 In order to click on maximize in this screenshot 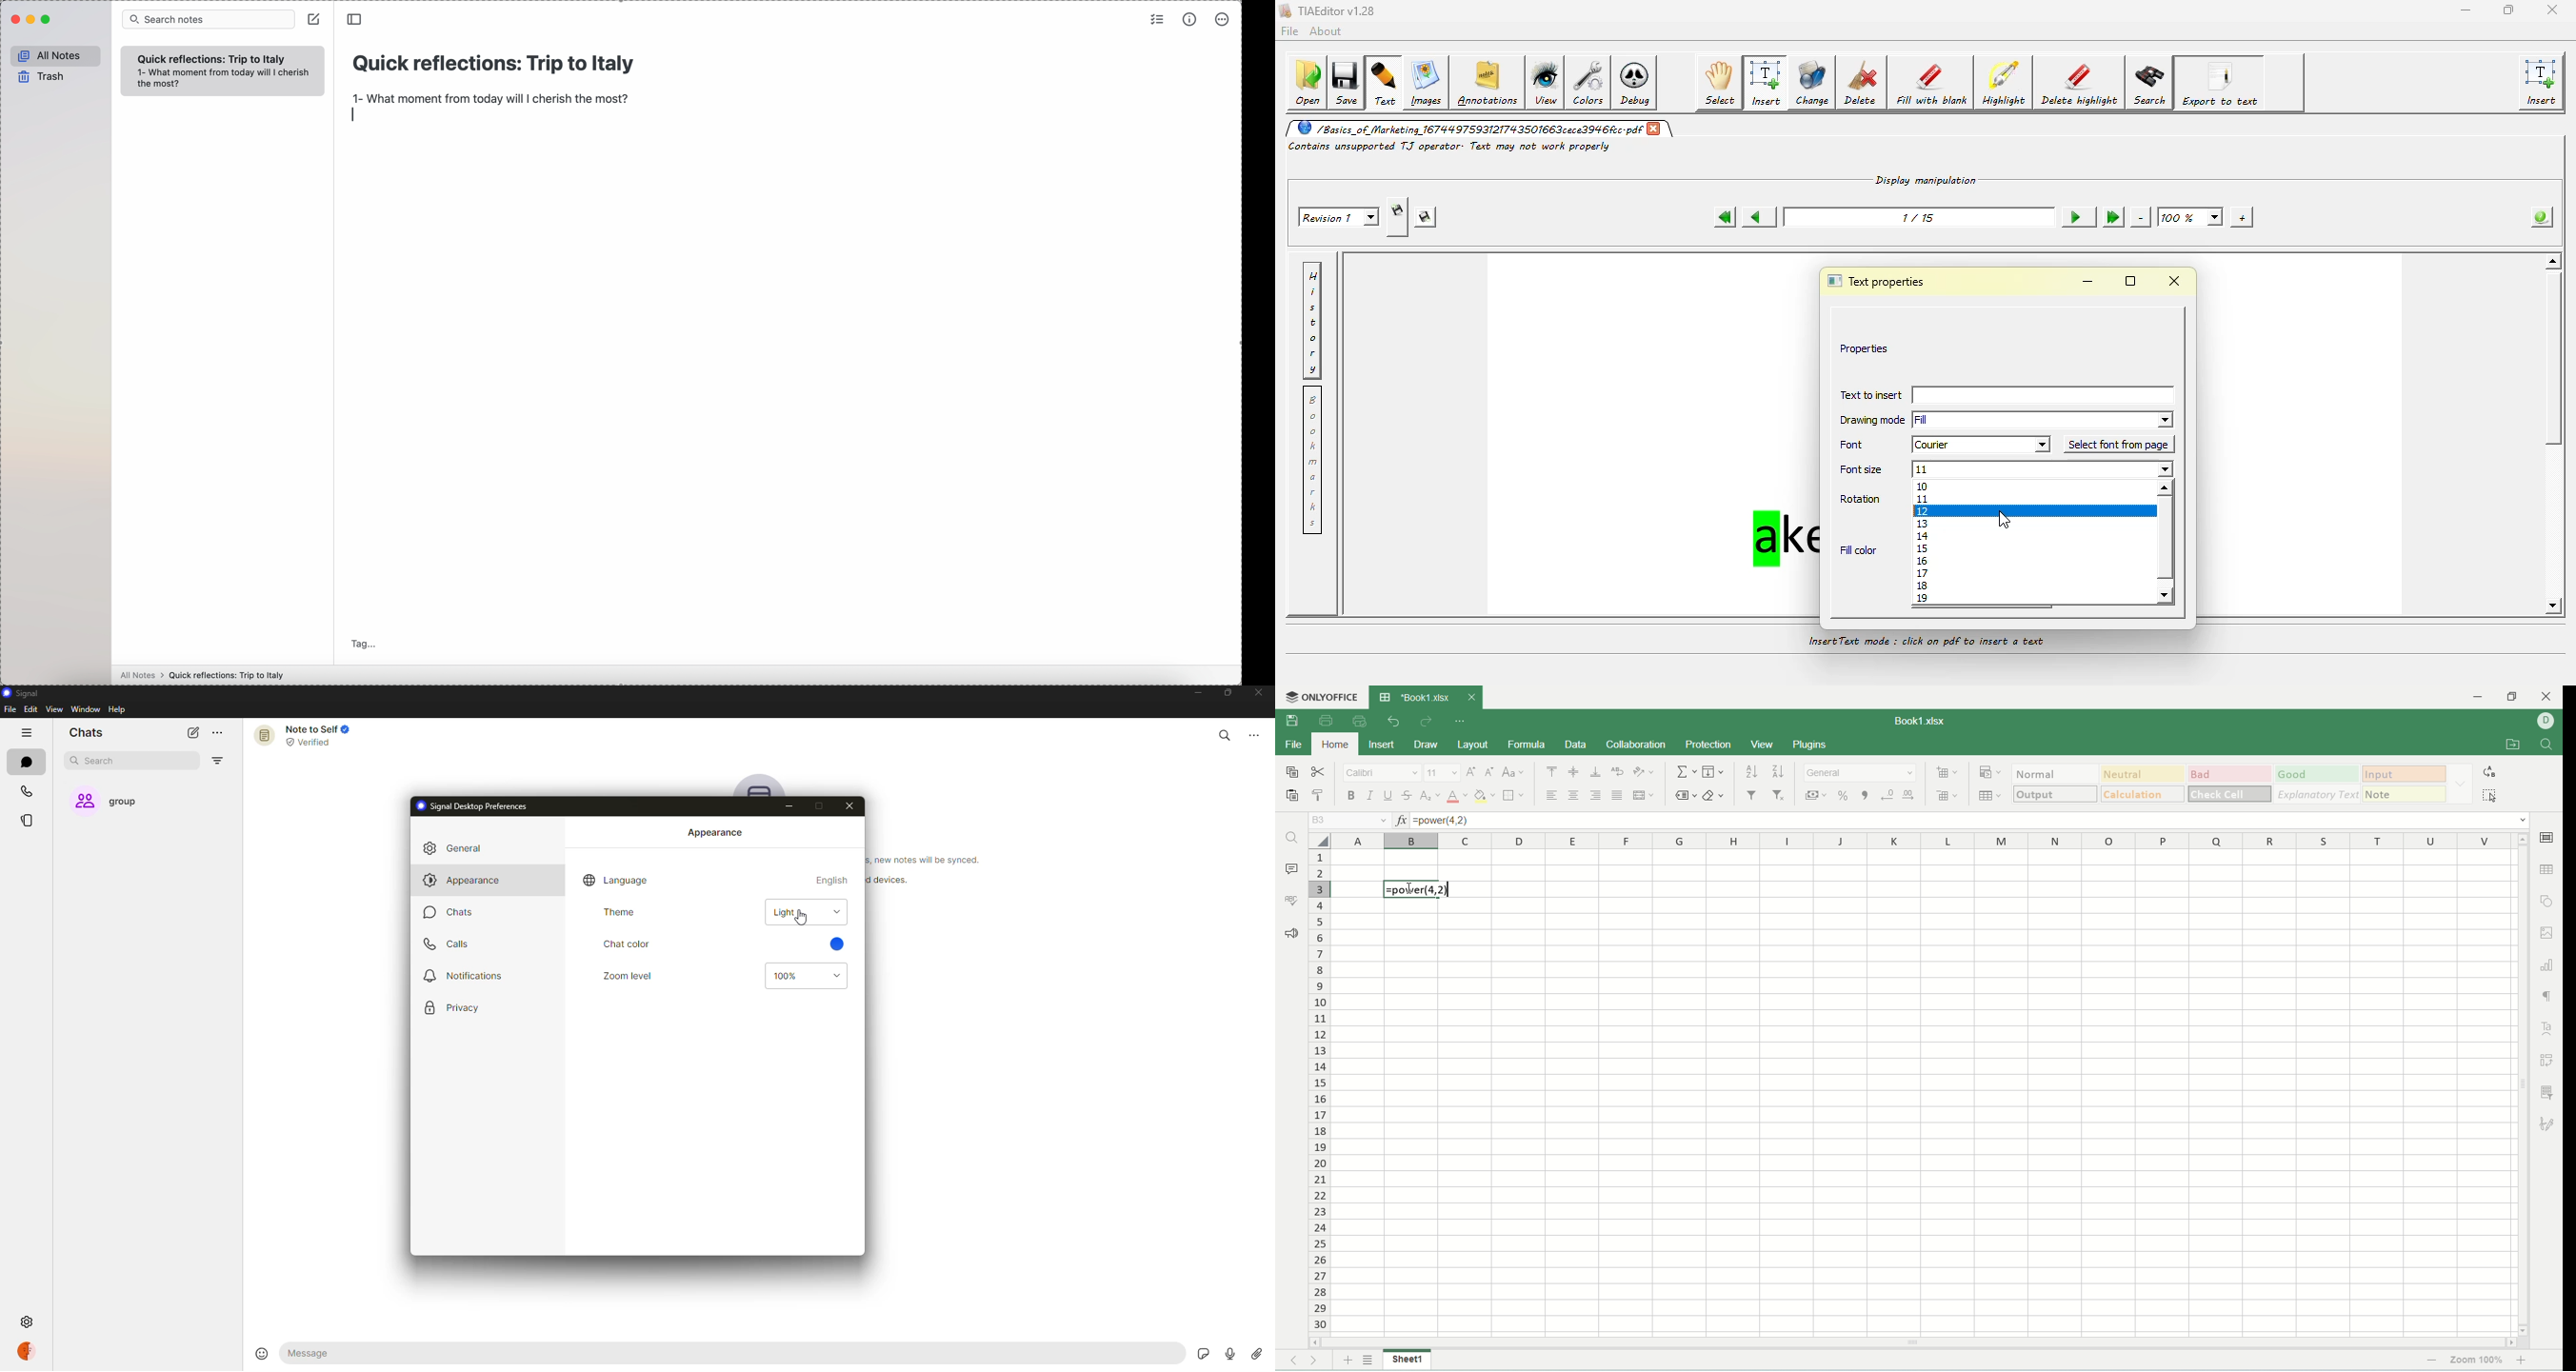, I will do `click(2514, 700)`.